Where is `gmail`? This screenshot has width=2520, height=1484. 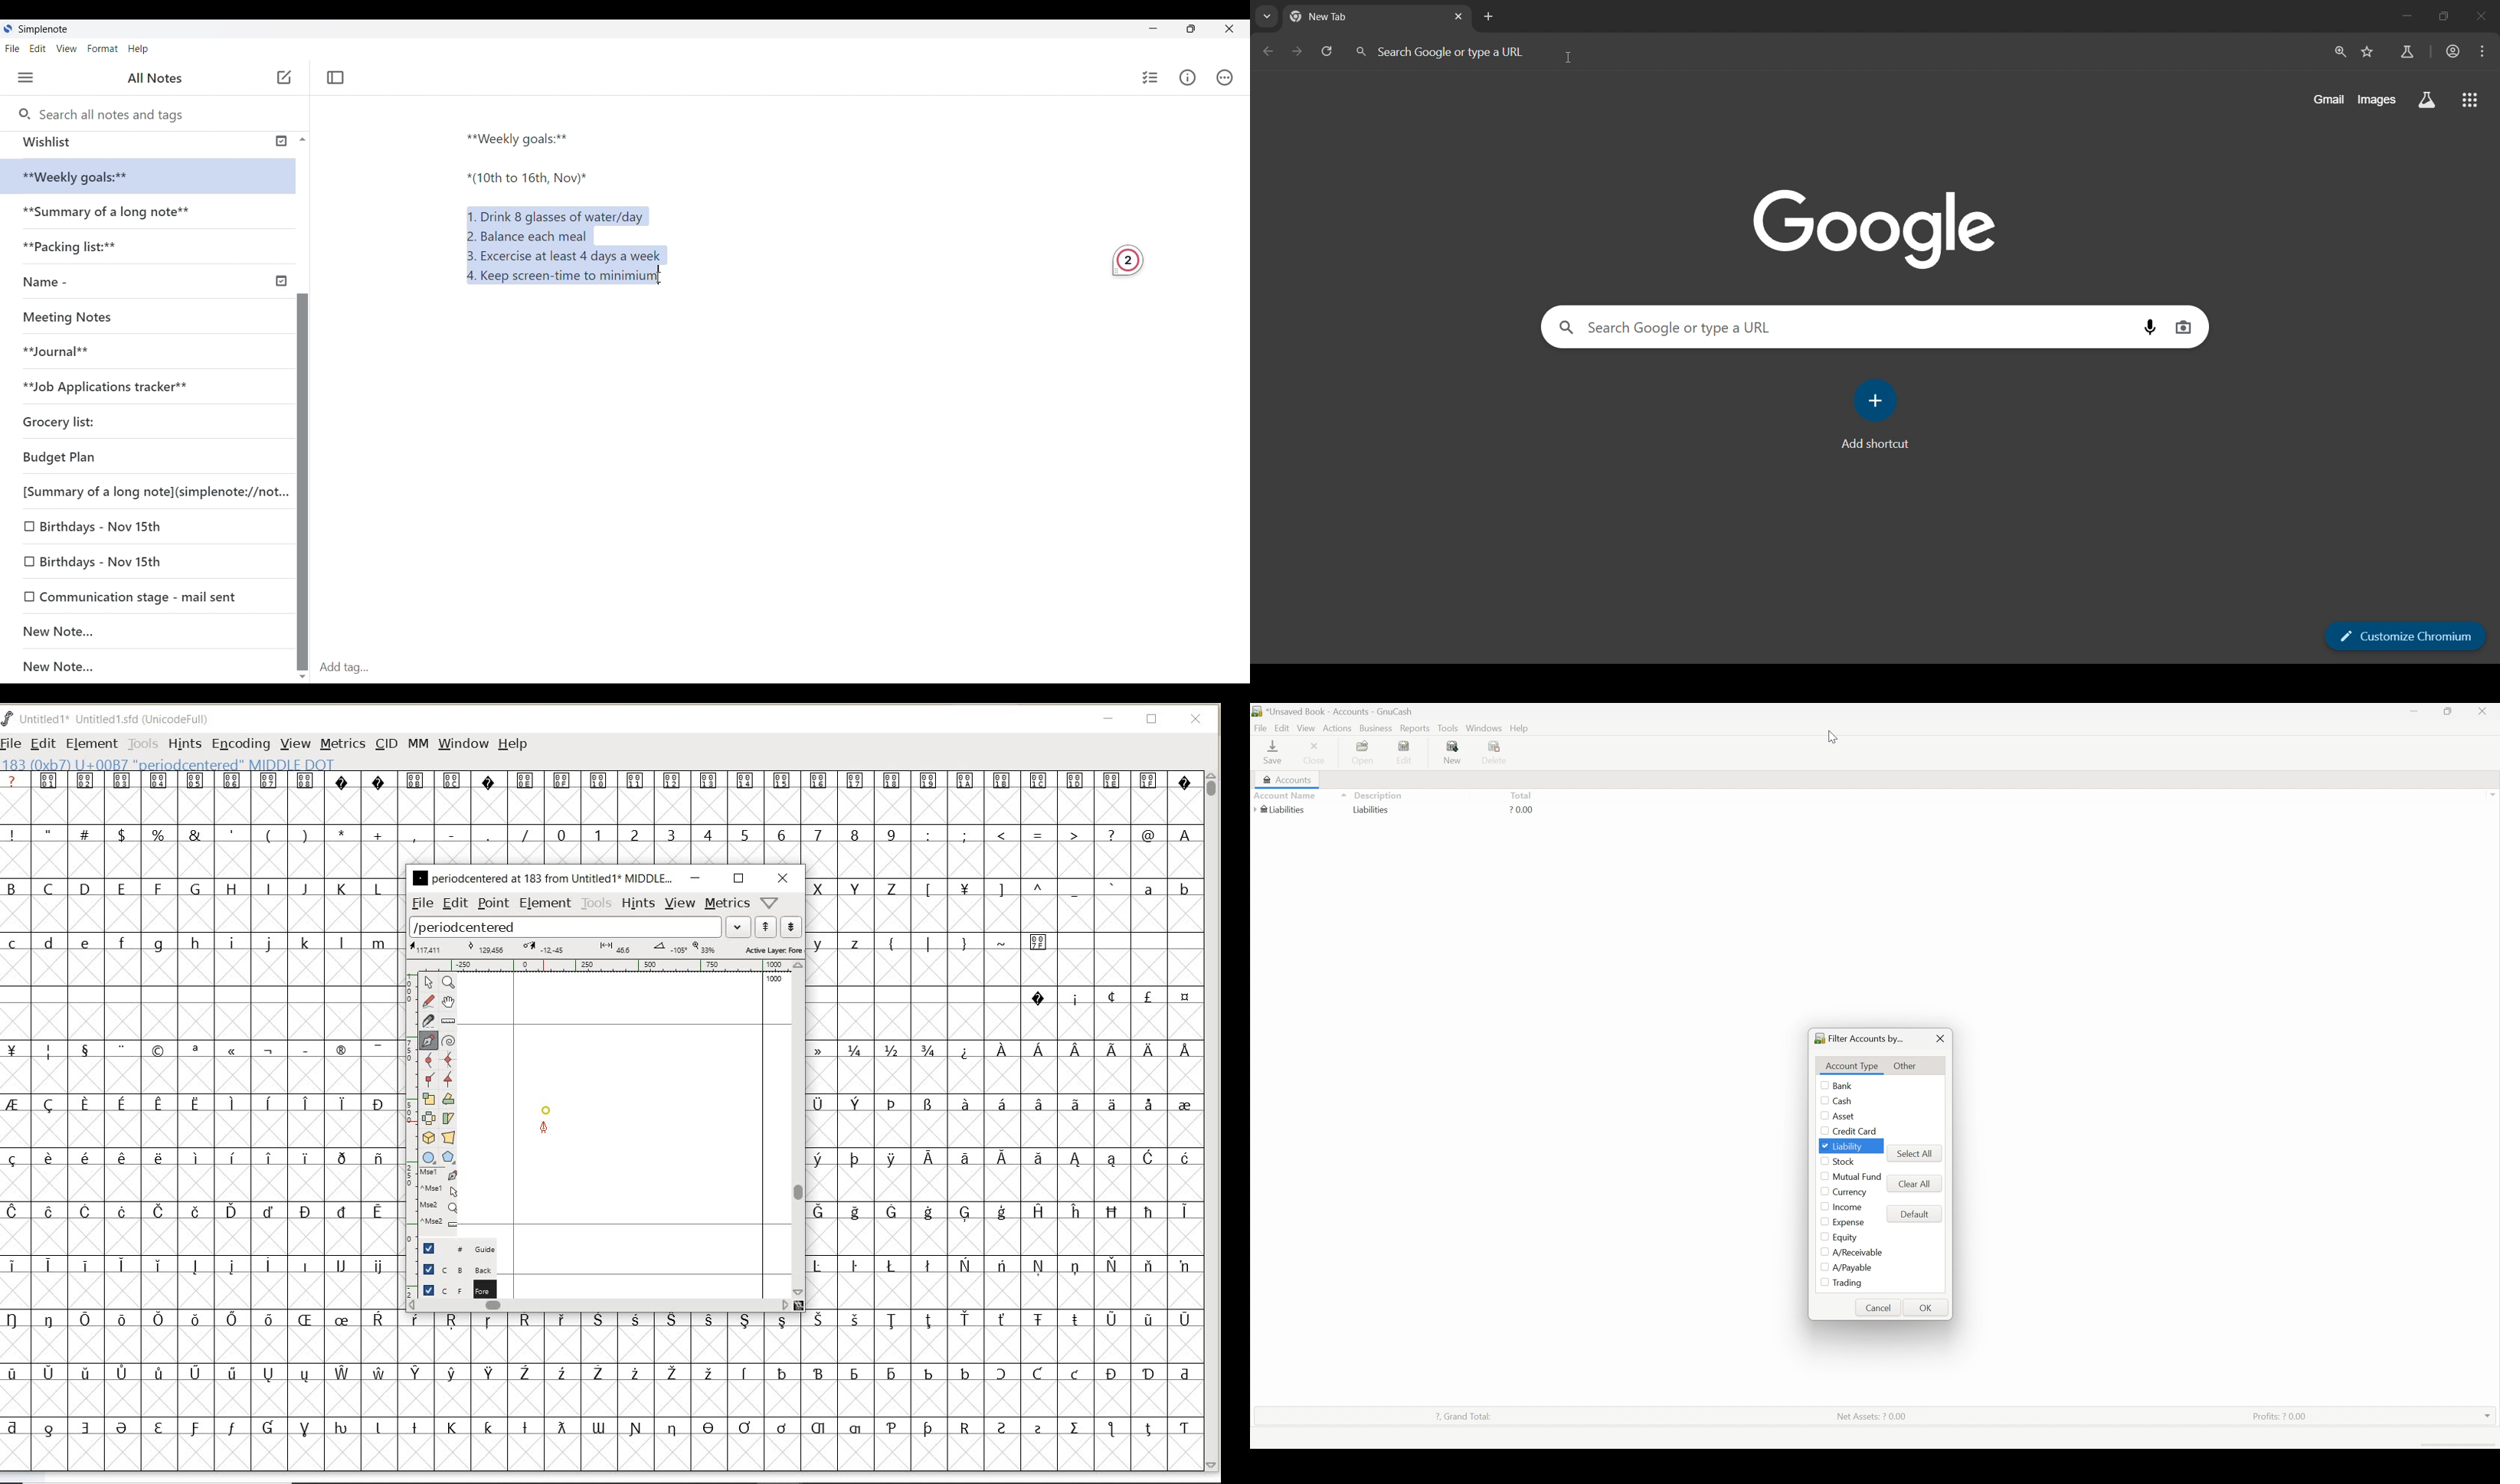 gmail is located at coordinates (2330, 99).